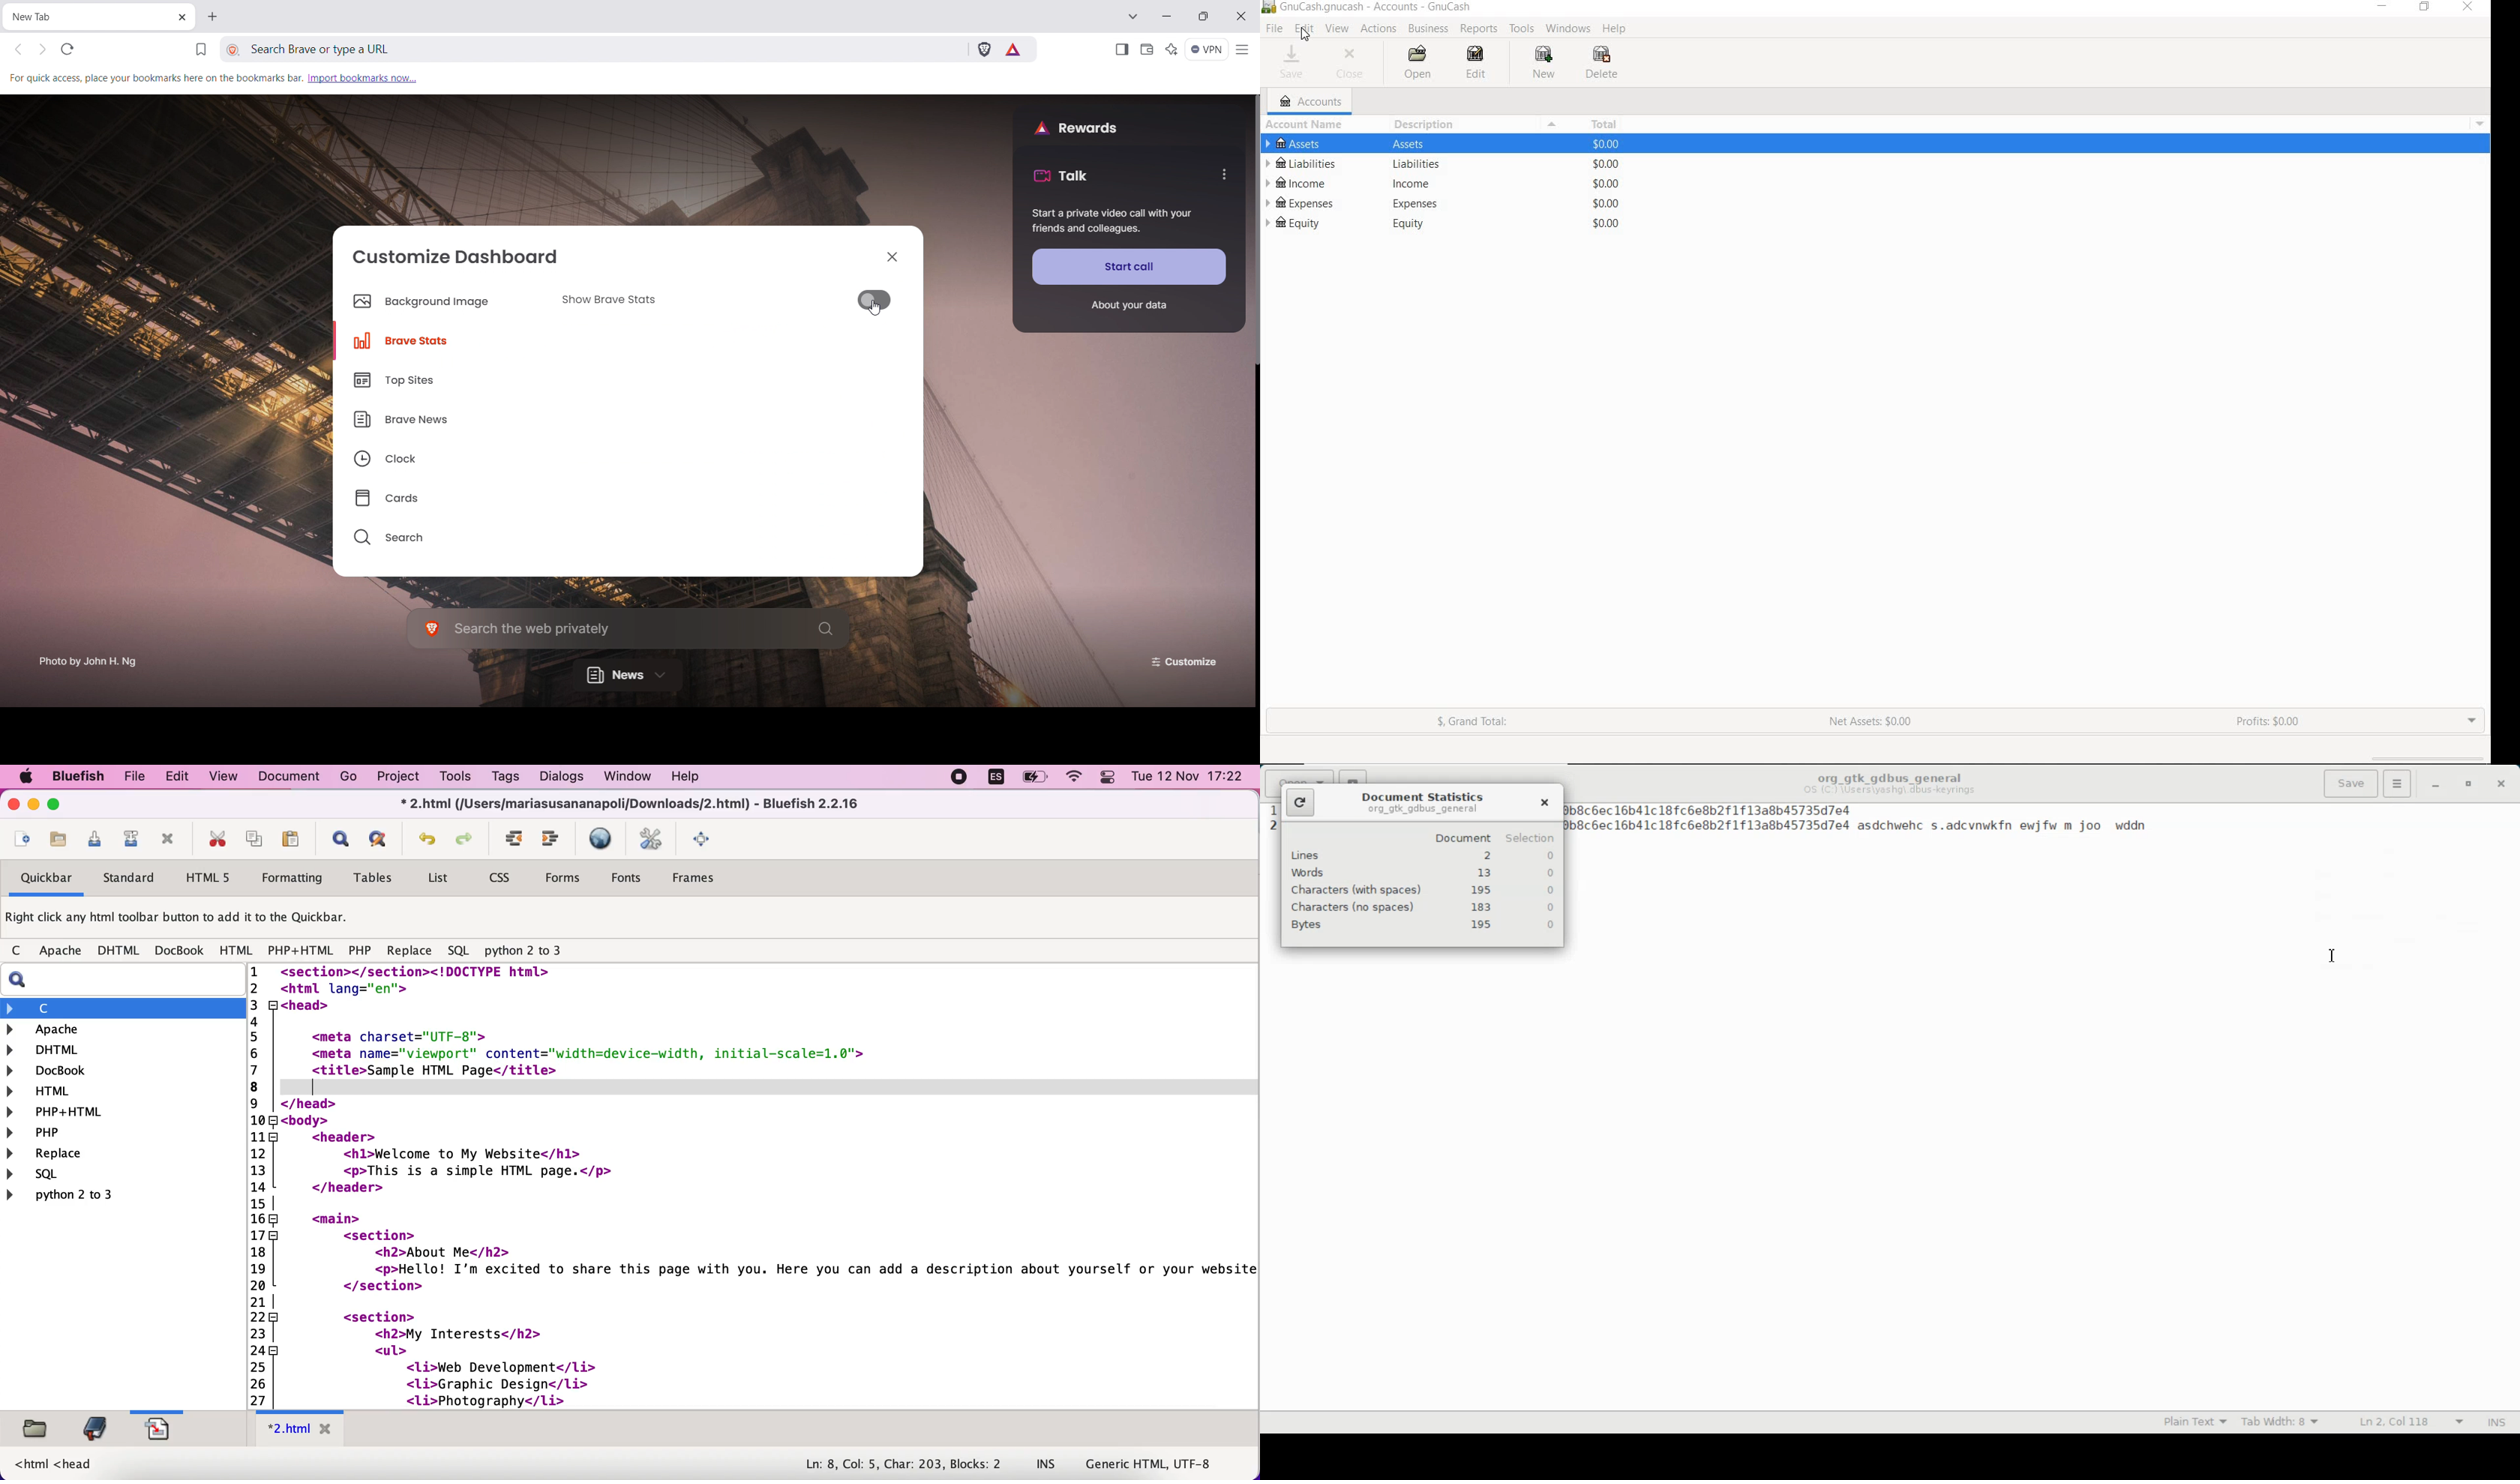  I want to click on wallet, so click(1146, 50).